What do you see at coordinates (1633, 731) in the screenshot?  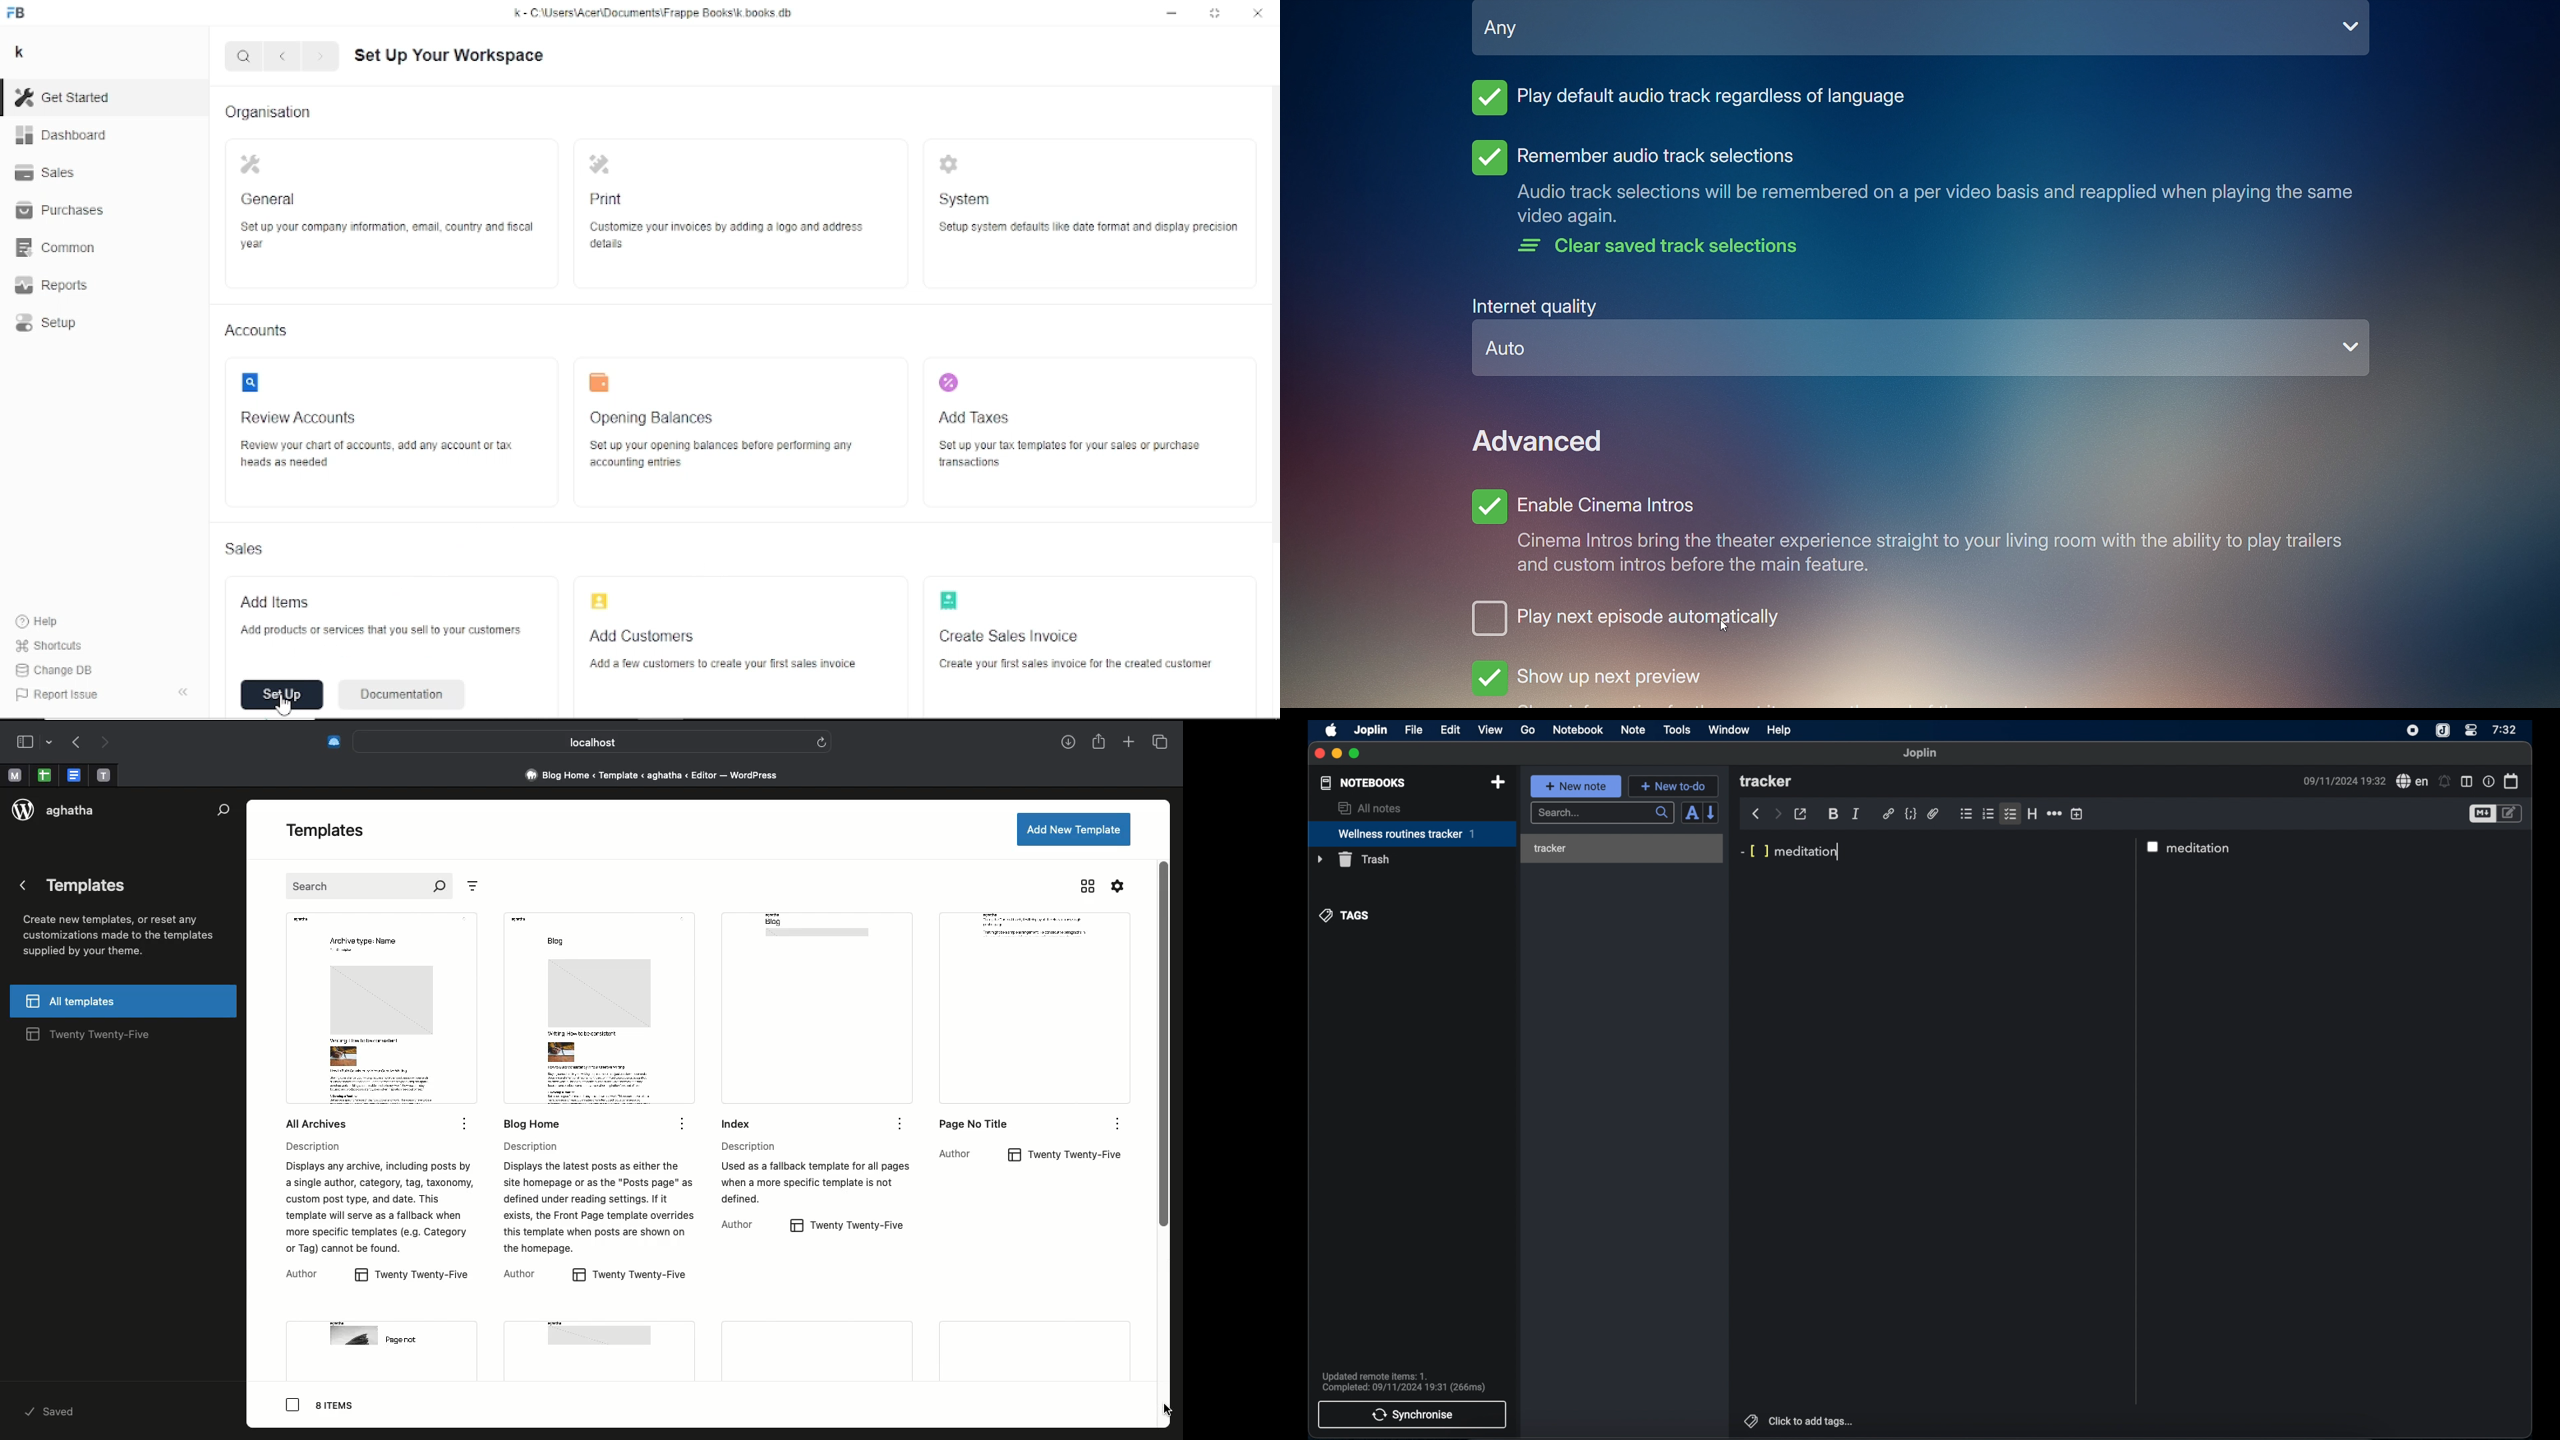 I see `note` at bounding box center [1633, 731].